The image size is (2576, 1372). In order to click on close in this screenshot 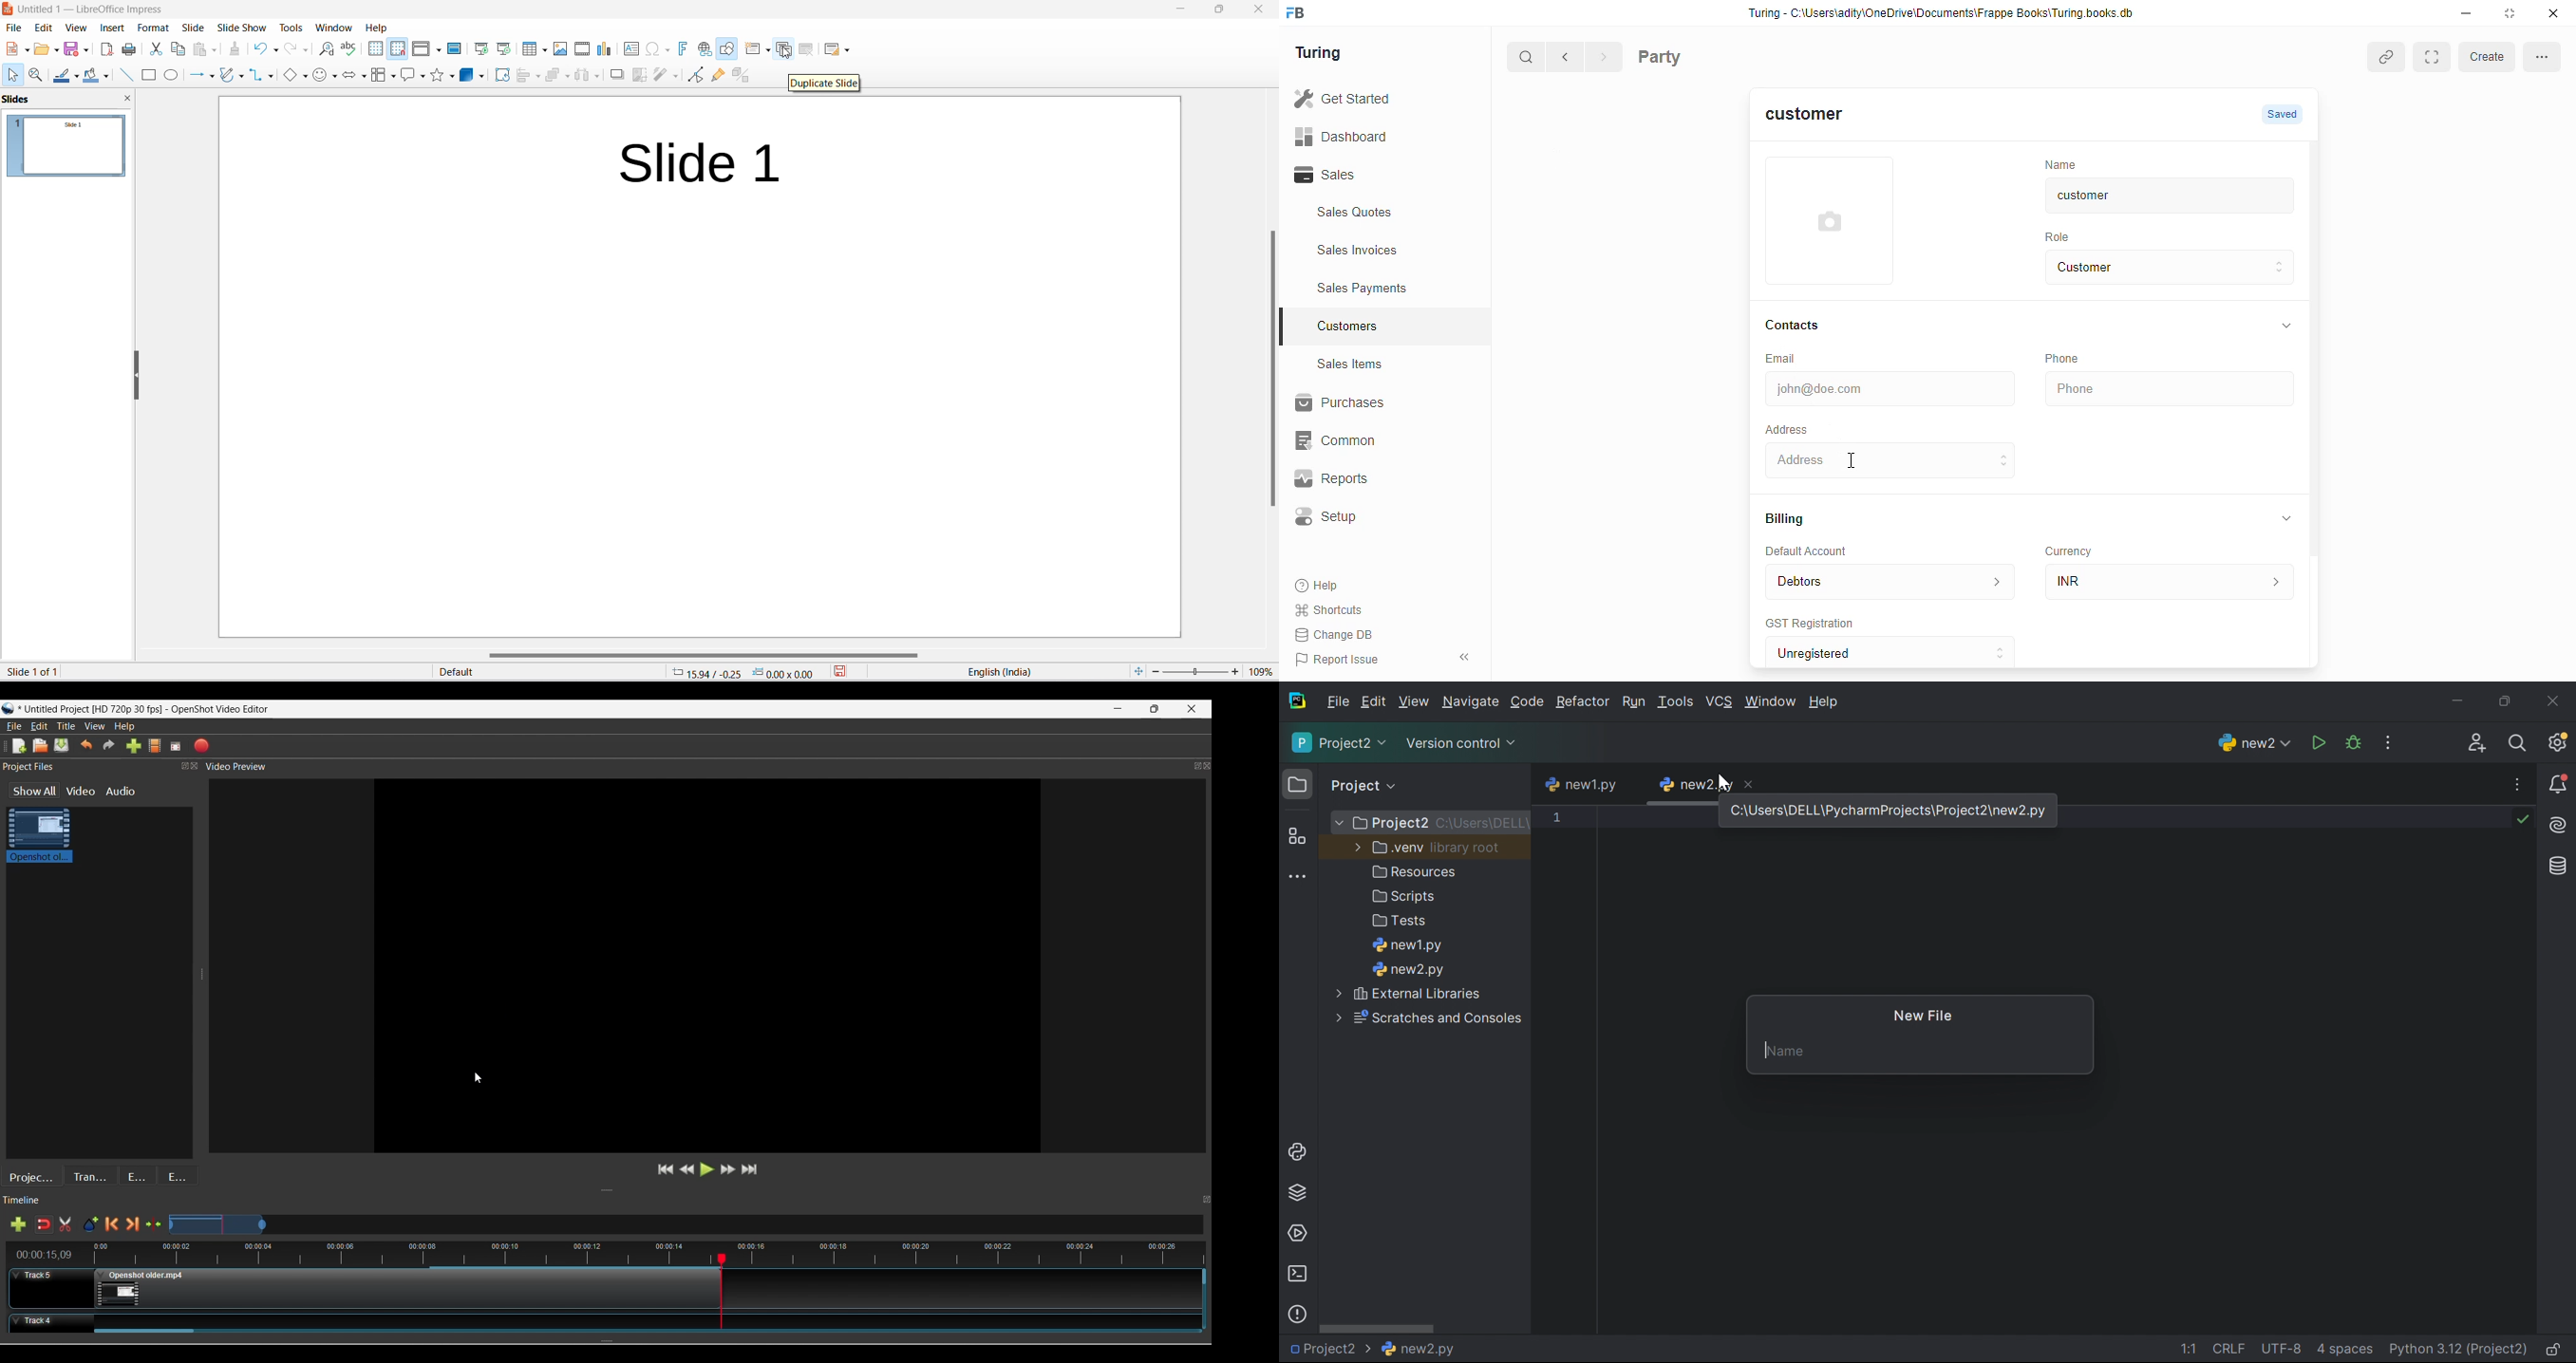, I will do `click(2556, 13)`.